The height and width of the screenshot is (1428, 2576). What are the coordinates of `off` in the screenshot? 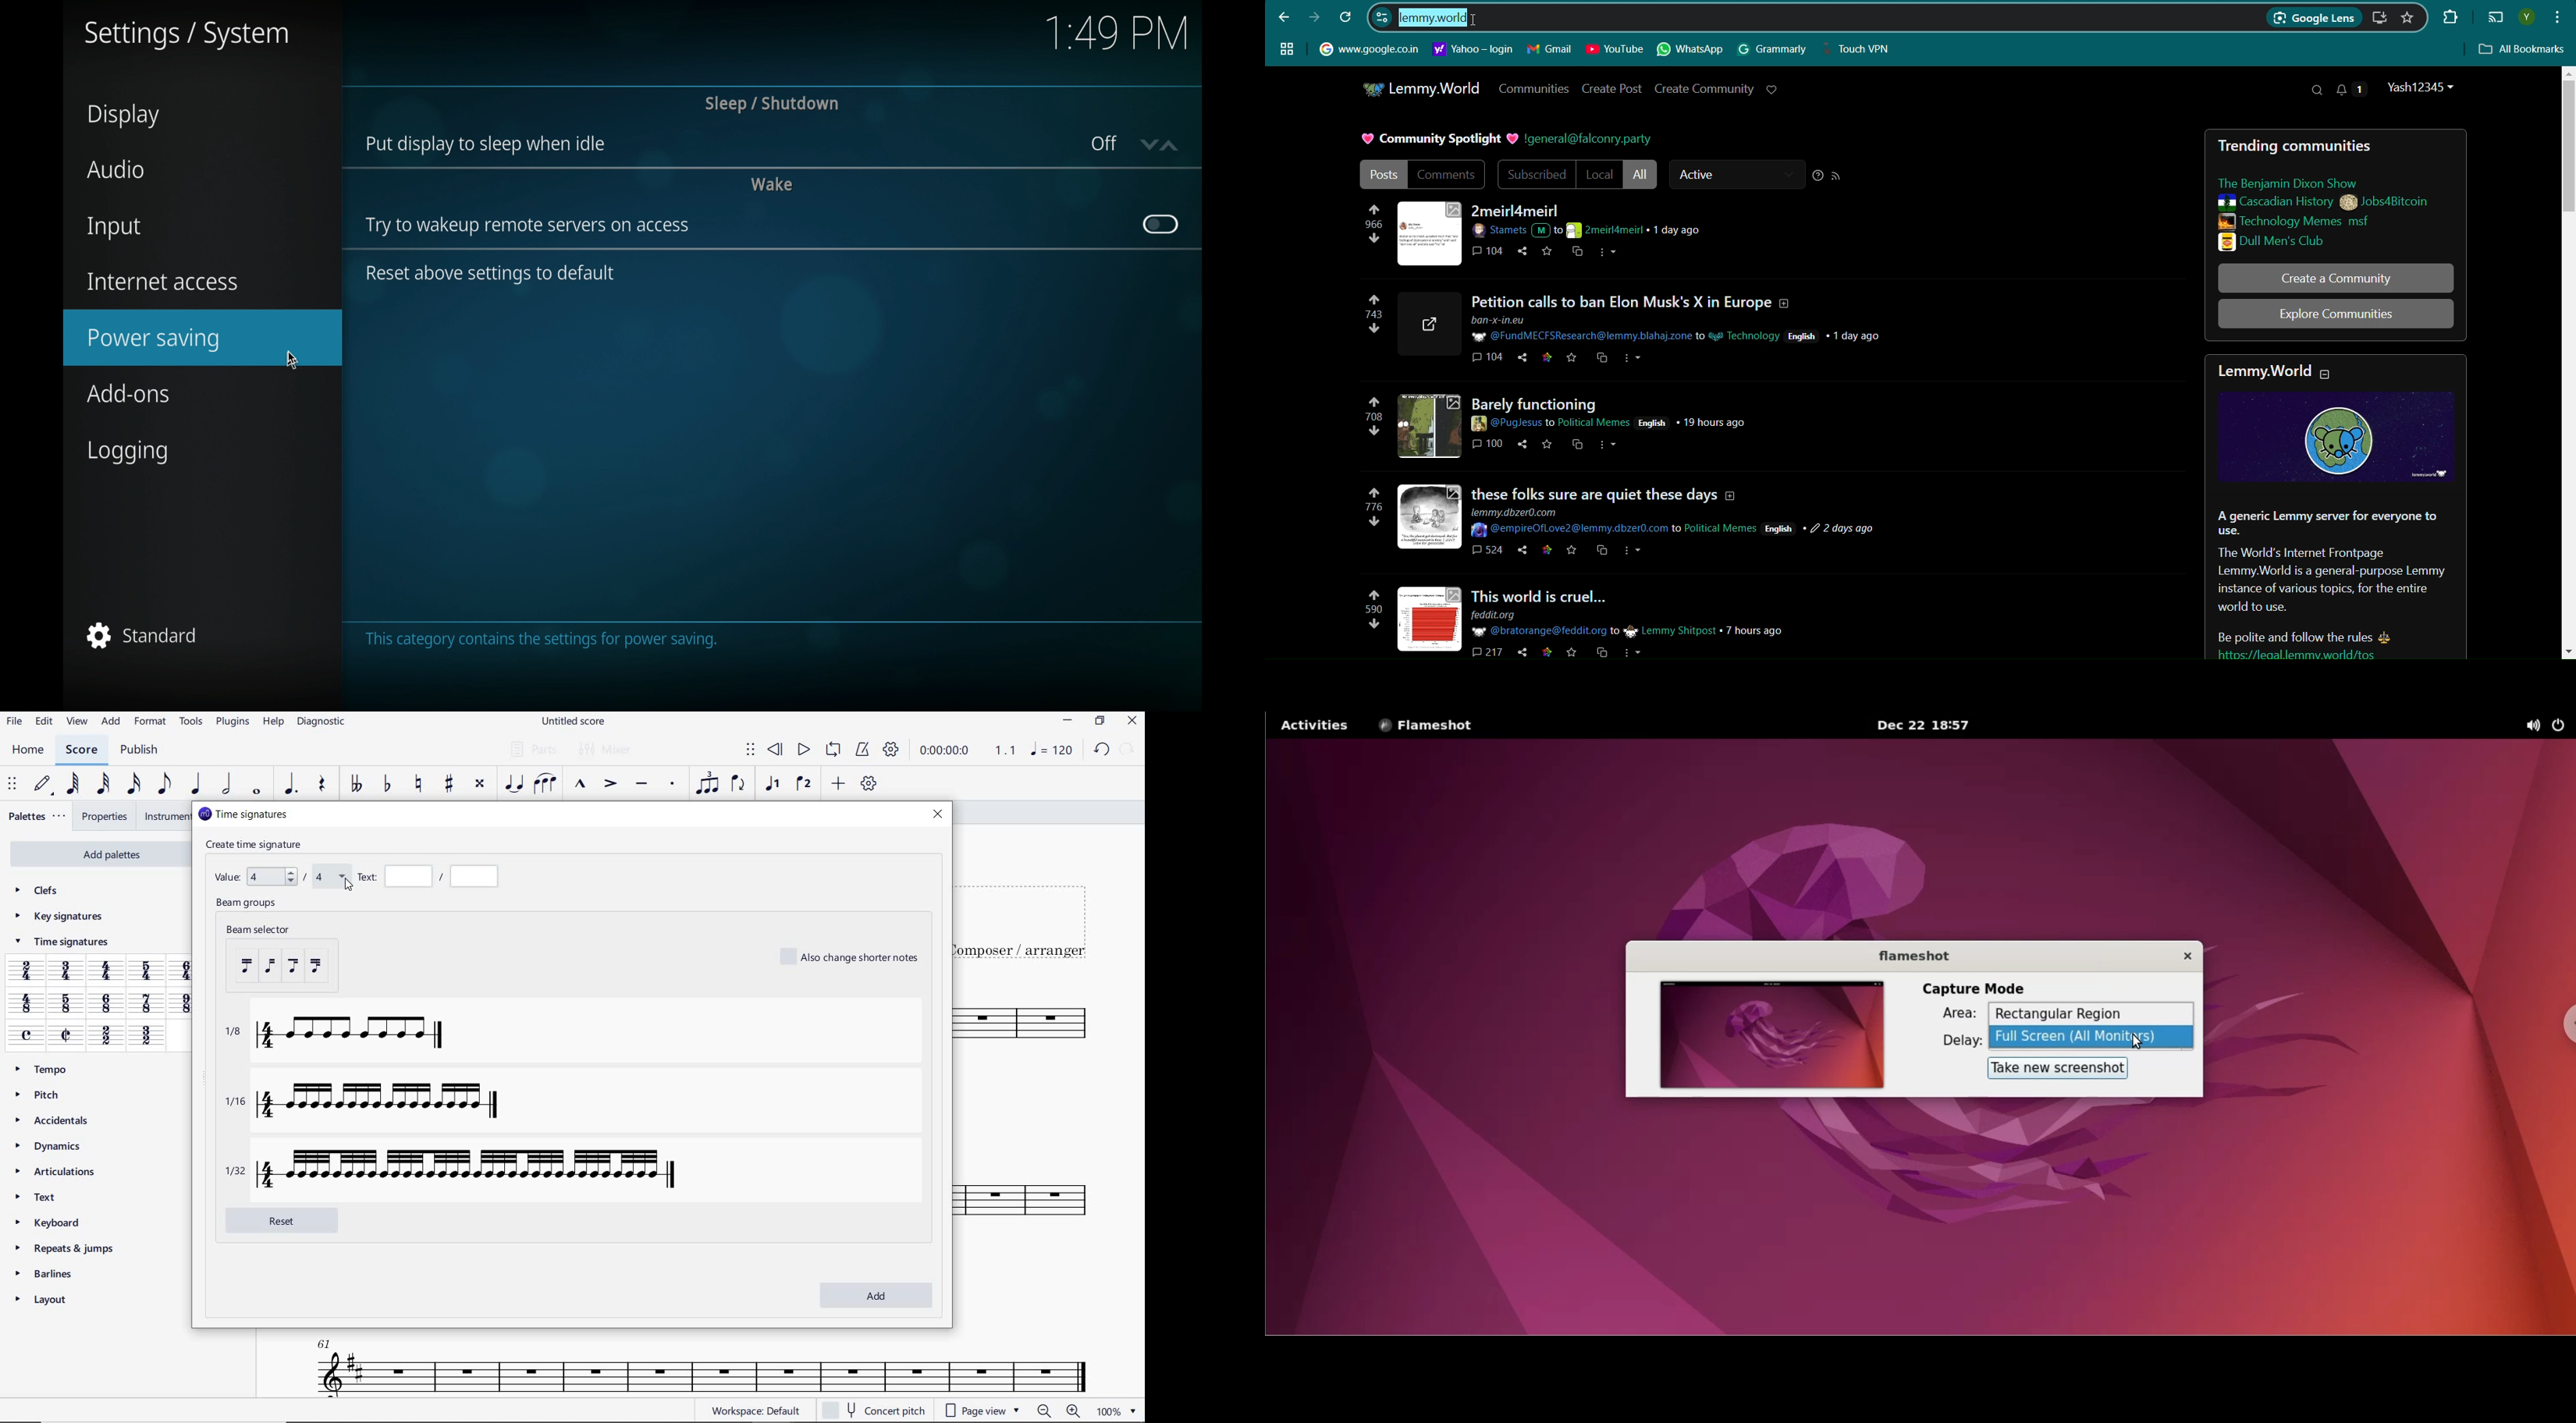 It's located at (1102, 142).